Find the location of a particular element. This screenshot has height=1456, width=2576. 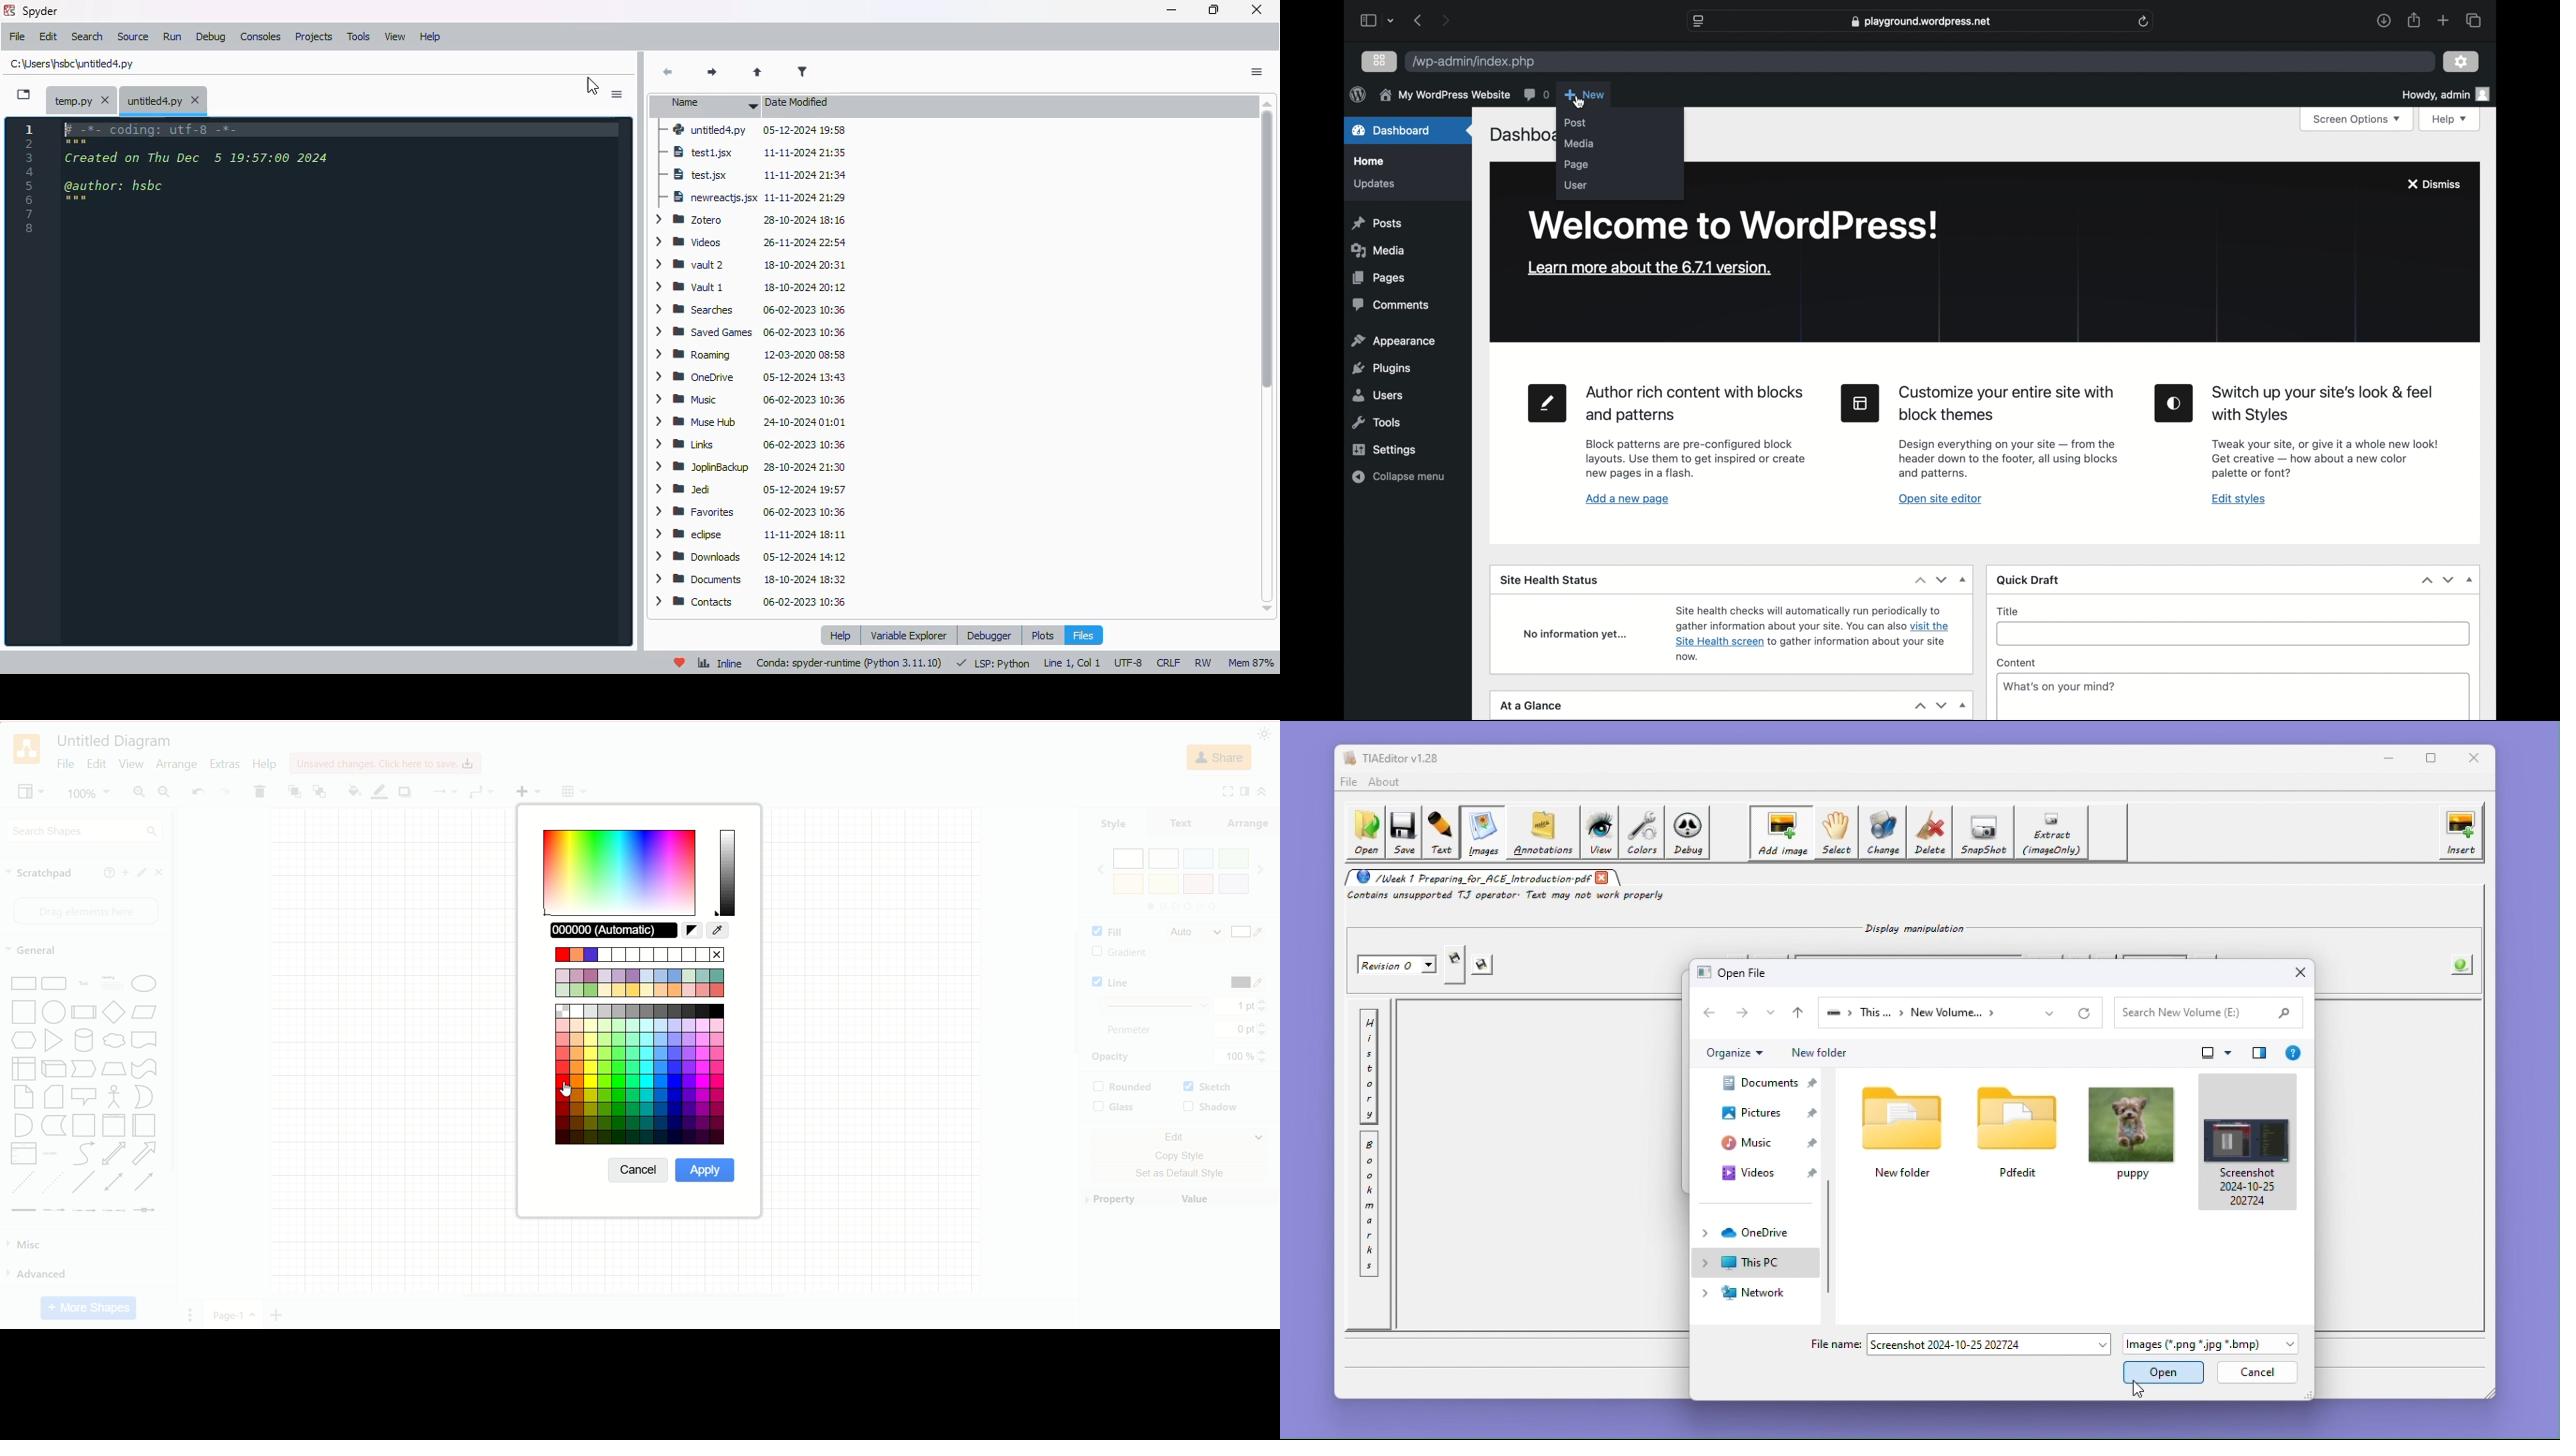

cursor is located at coordinates (1579, 101).